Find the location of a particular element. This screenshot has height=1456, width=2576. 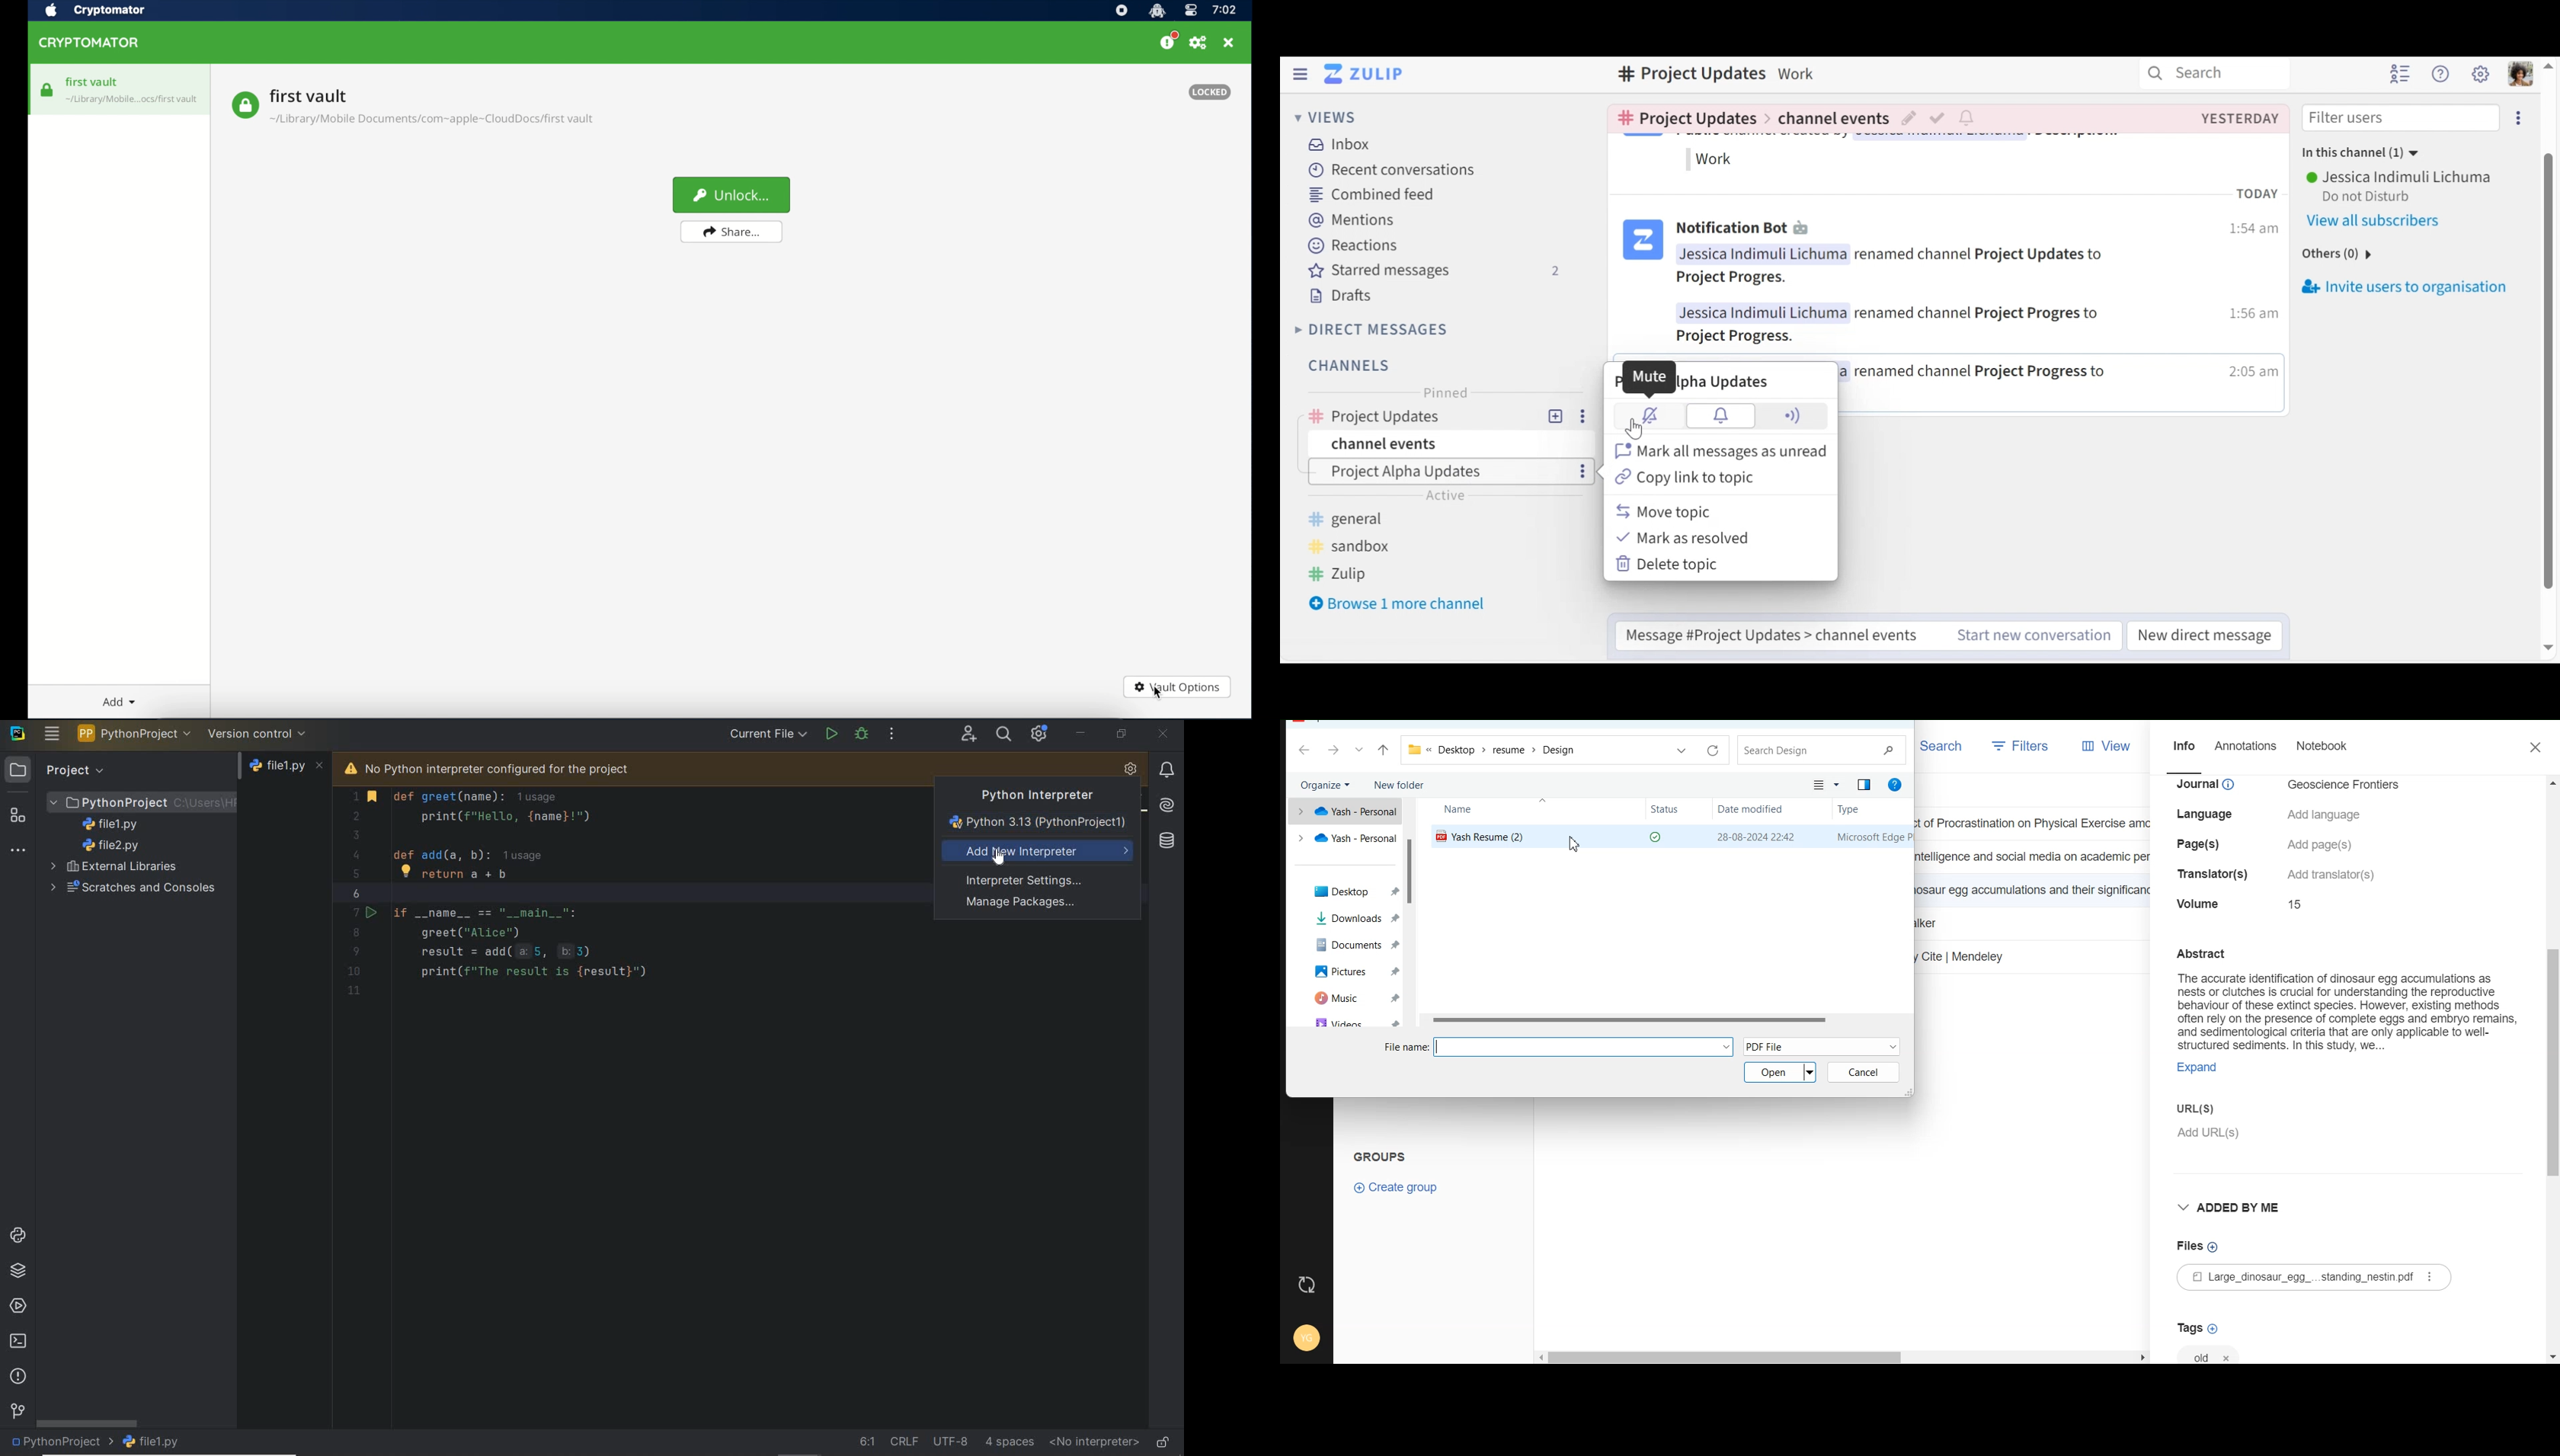

Type is located at coordinates (1861, 811).